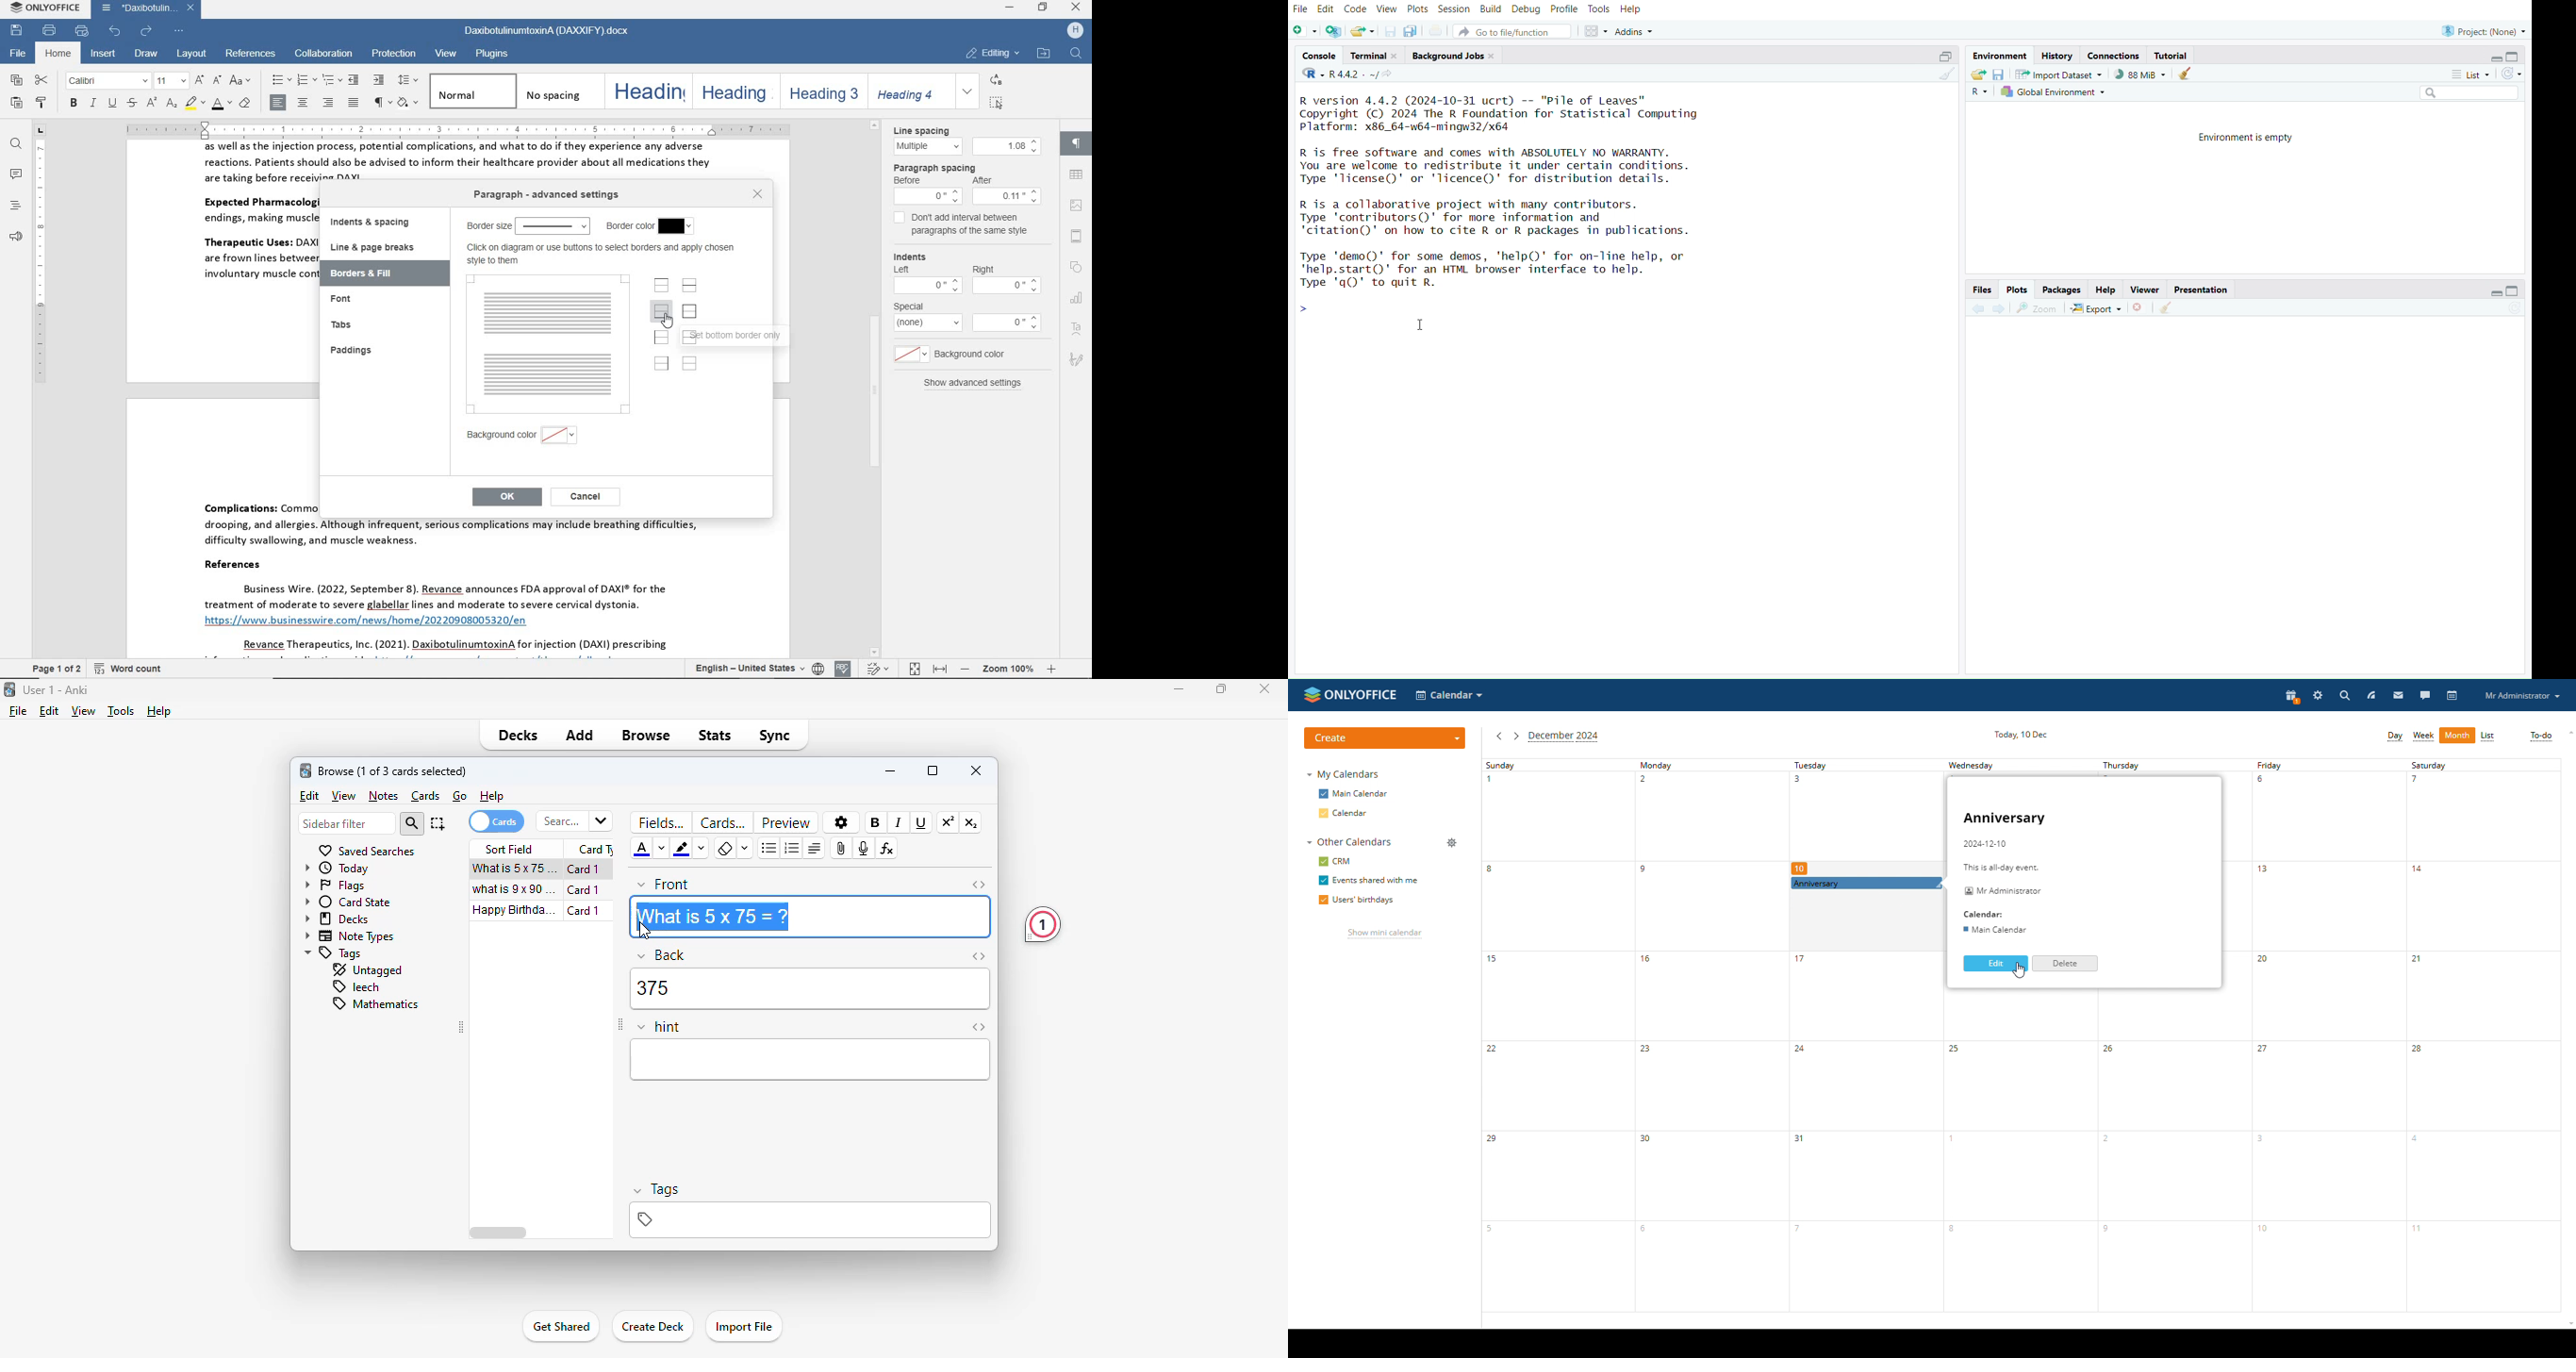 The width and height of the screenshot is (2576, 1372). I want to click on heading 3, so click(822, 91).